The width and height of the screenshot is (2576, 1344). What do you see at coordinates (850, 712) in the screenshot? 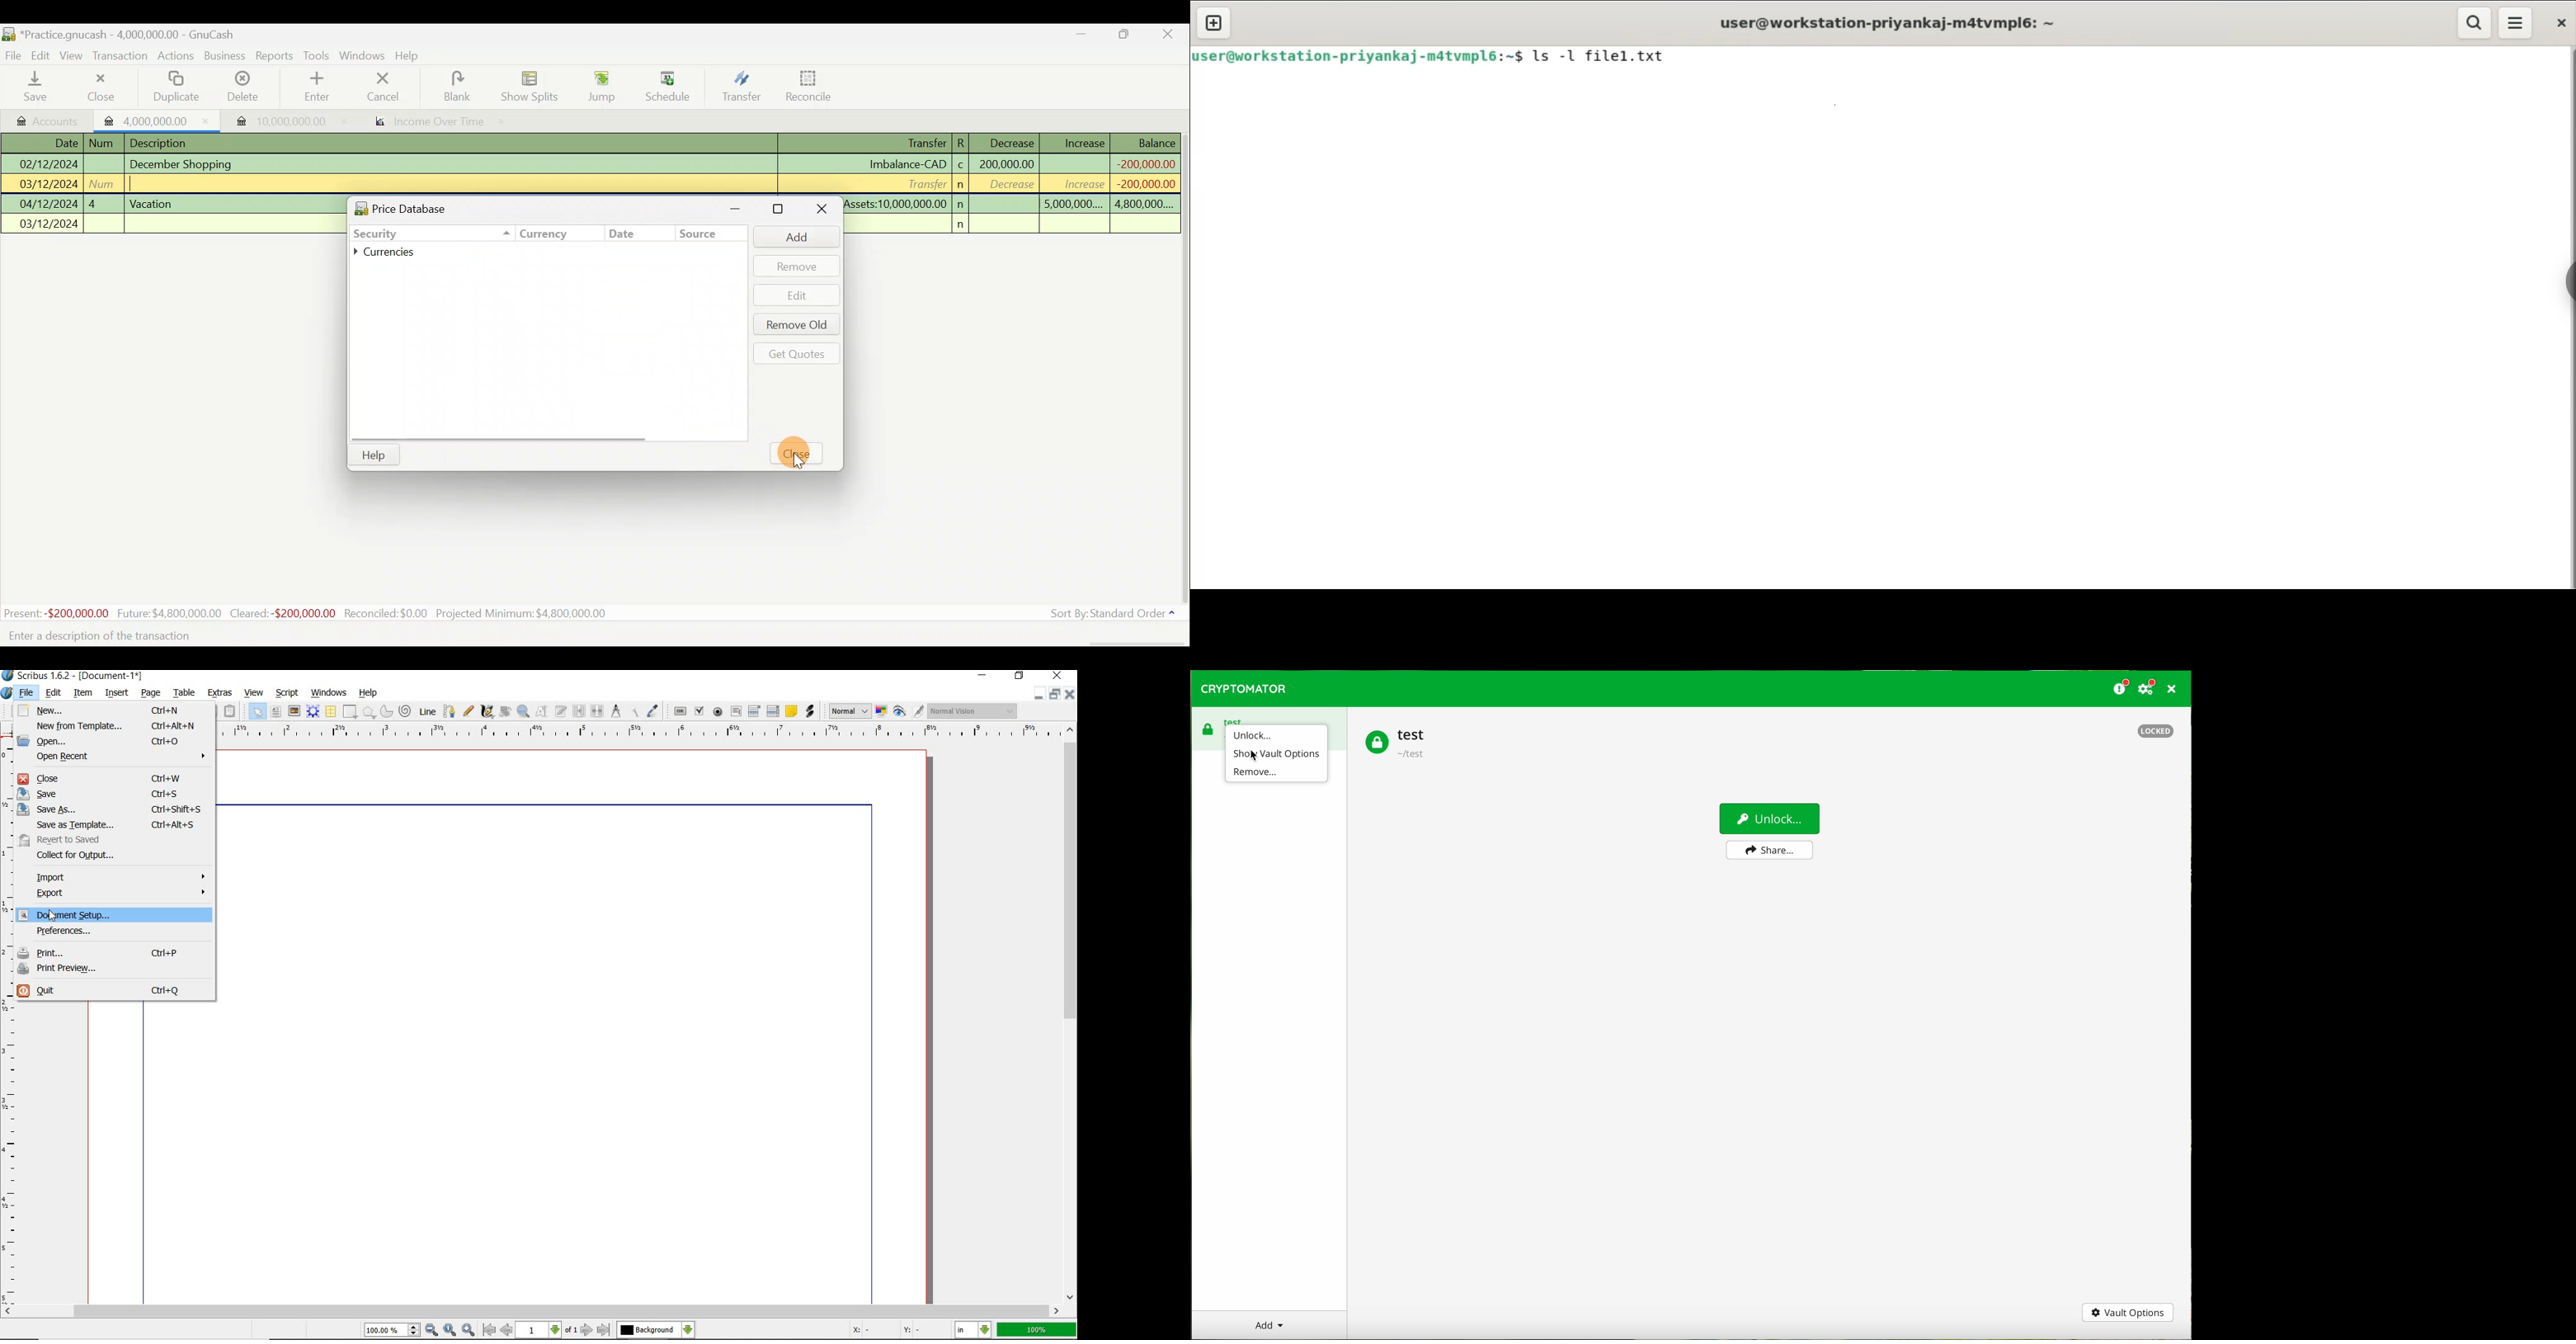
I see `select image preview mode` at bounding box center [850, 712].